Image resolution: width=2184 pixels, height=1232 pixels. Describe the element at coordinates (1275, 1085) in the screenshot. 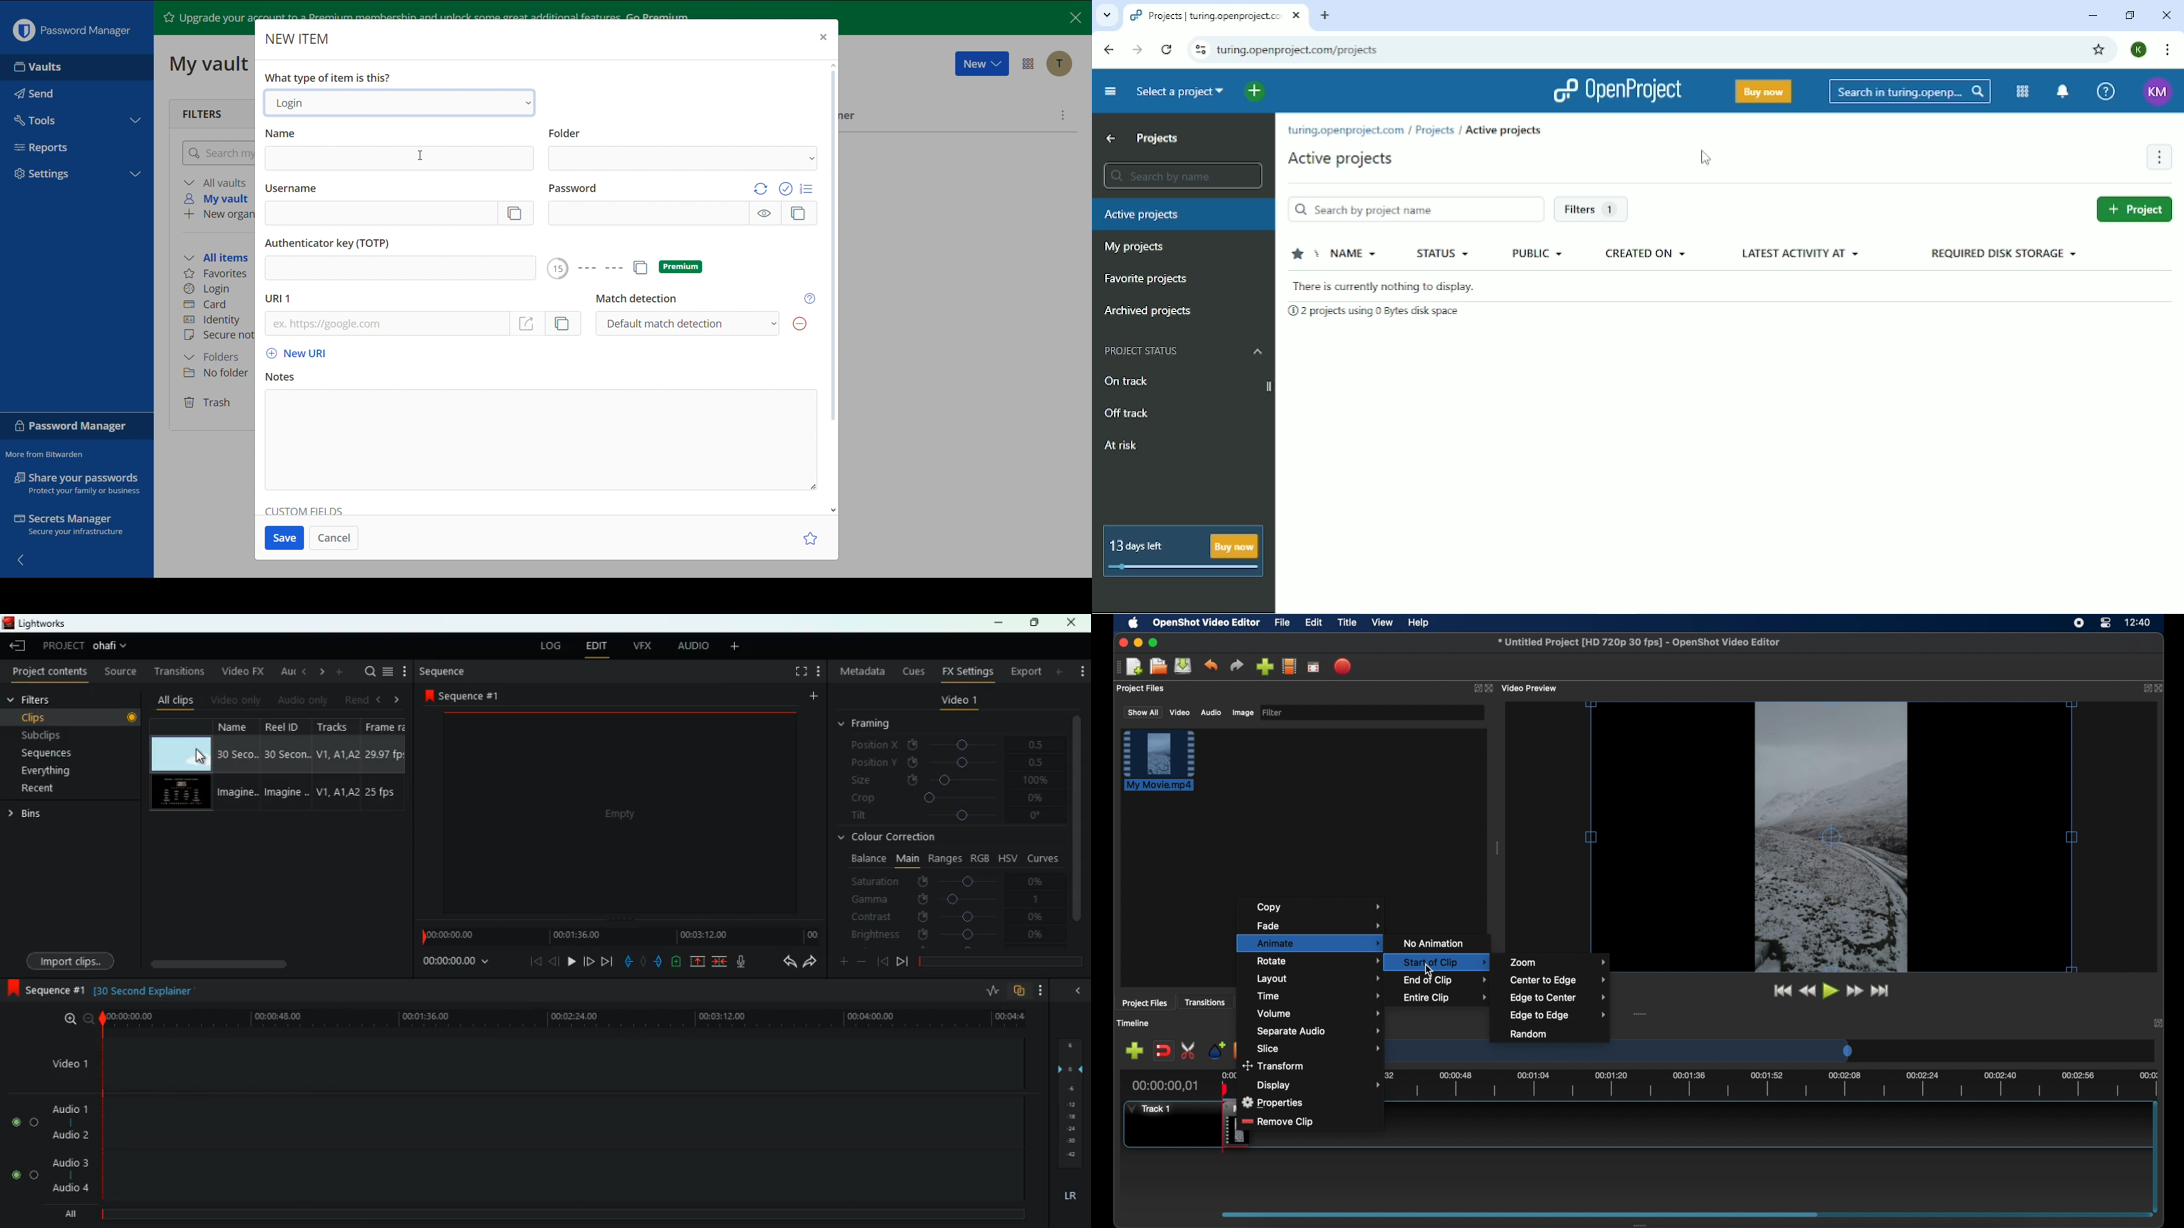

I see `Display` at that location.